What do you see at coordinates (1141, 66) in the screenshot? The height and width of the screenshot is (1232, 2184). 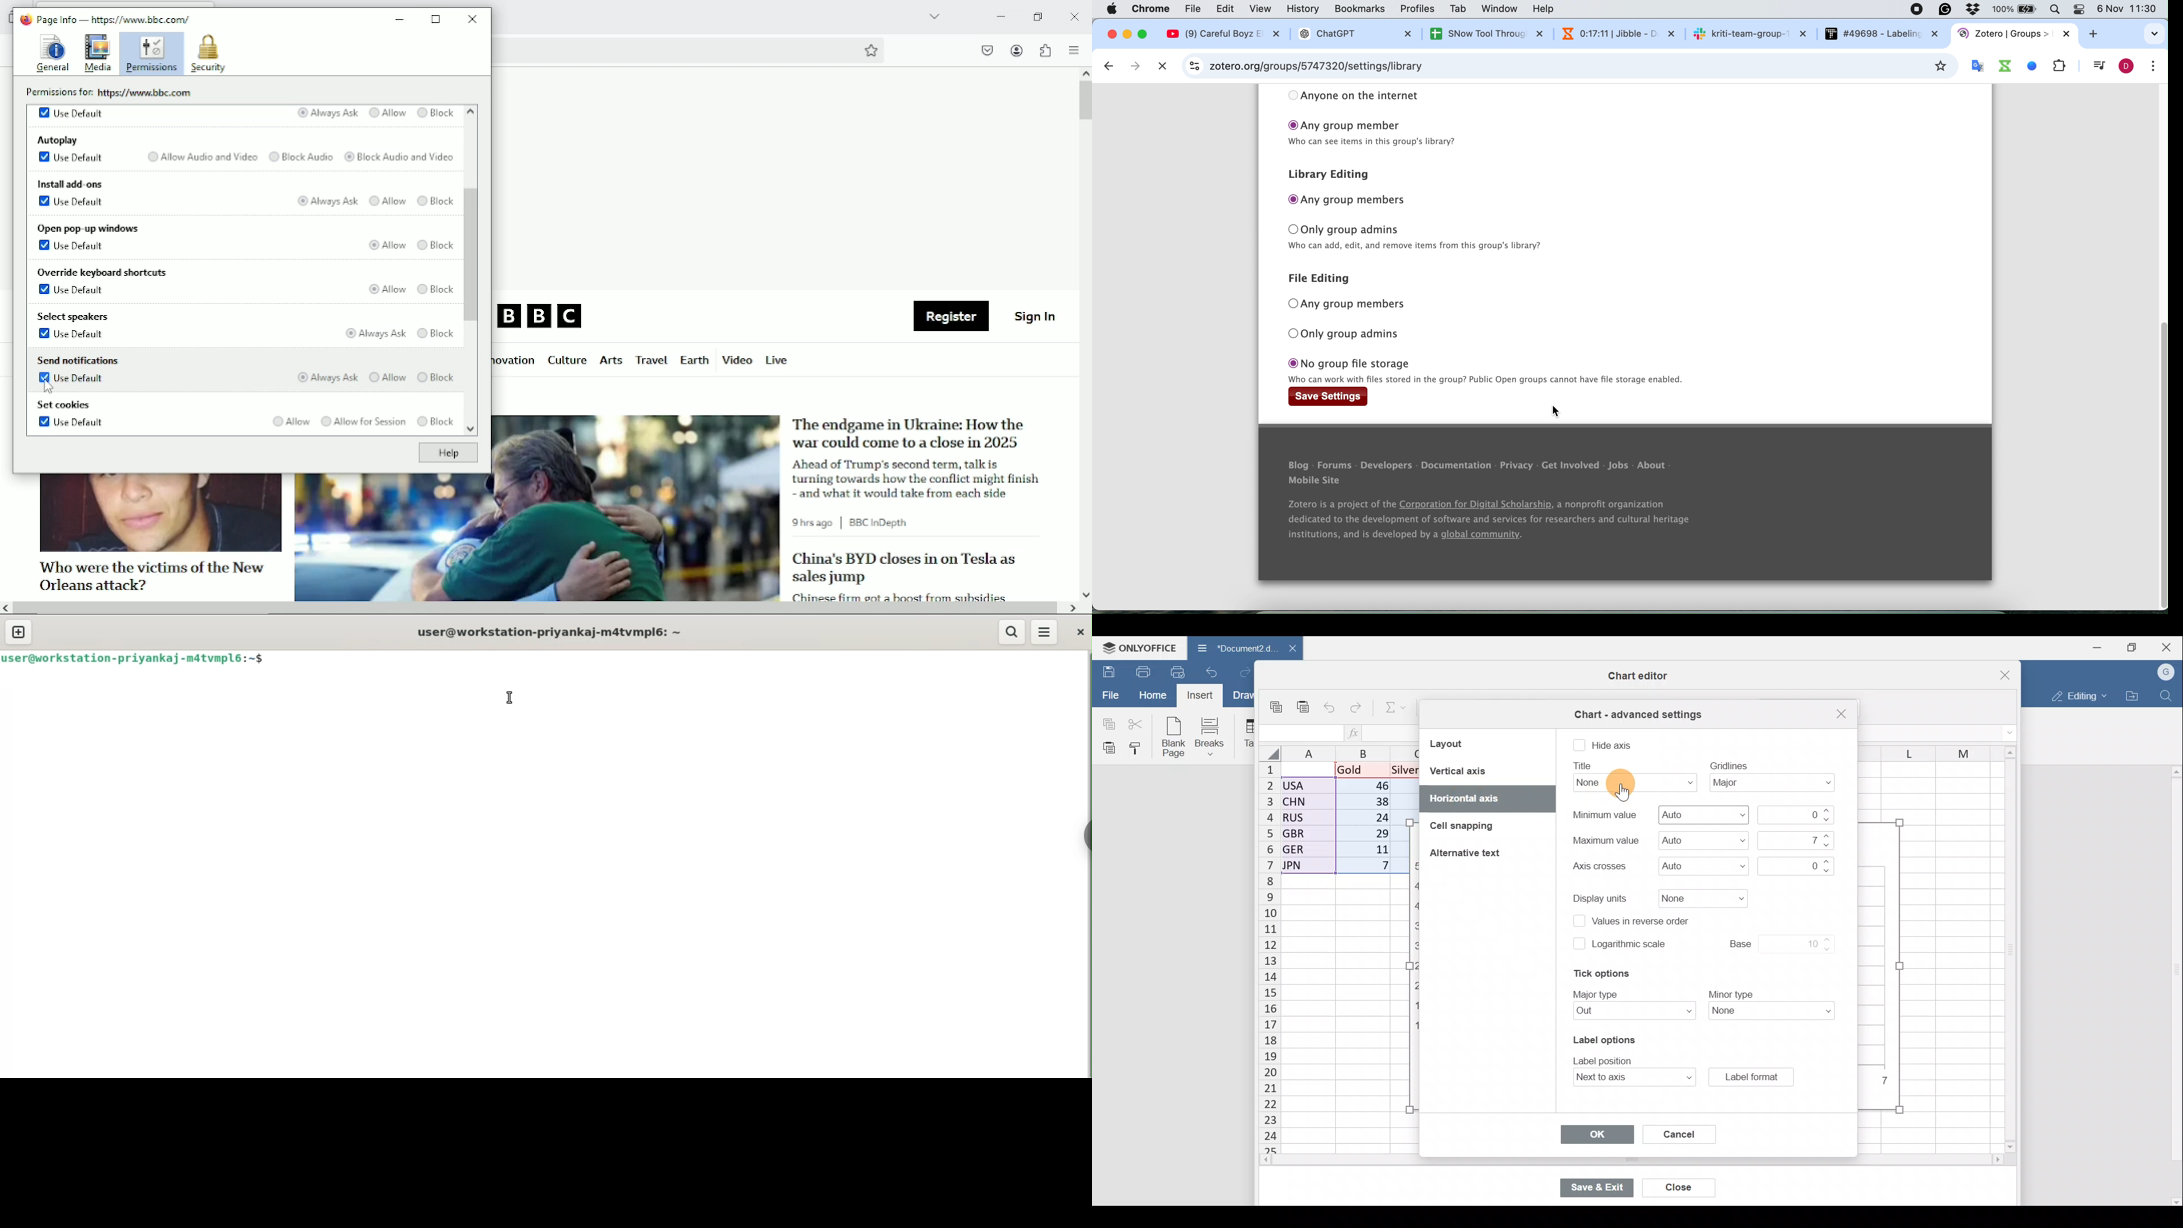 I see `next` at bounding box center [1141, 66].